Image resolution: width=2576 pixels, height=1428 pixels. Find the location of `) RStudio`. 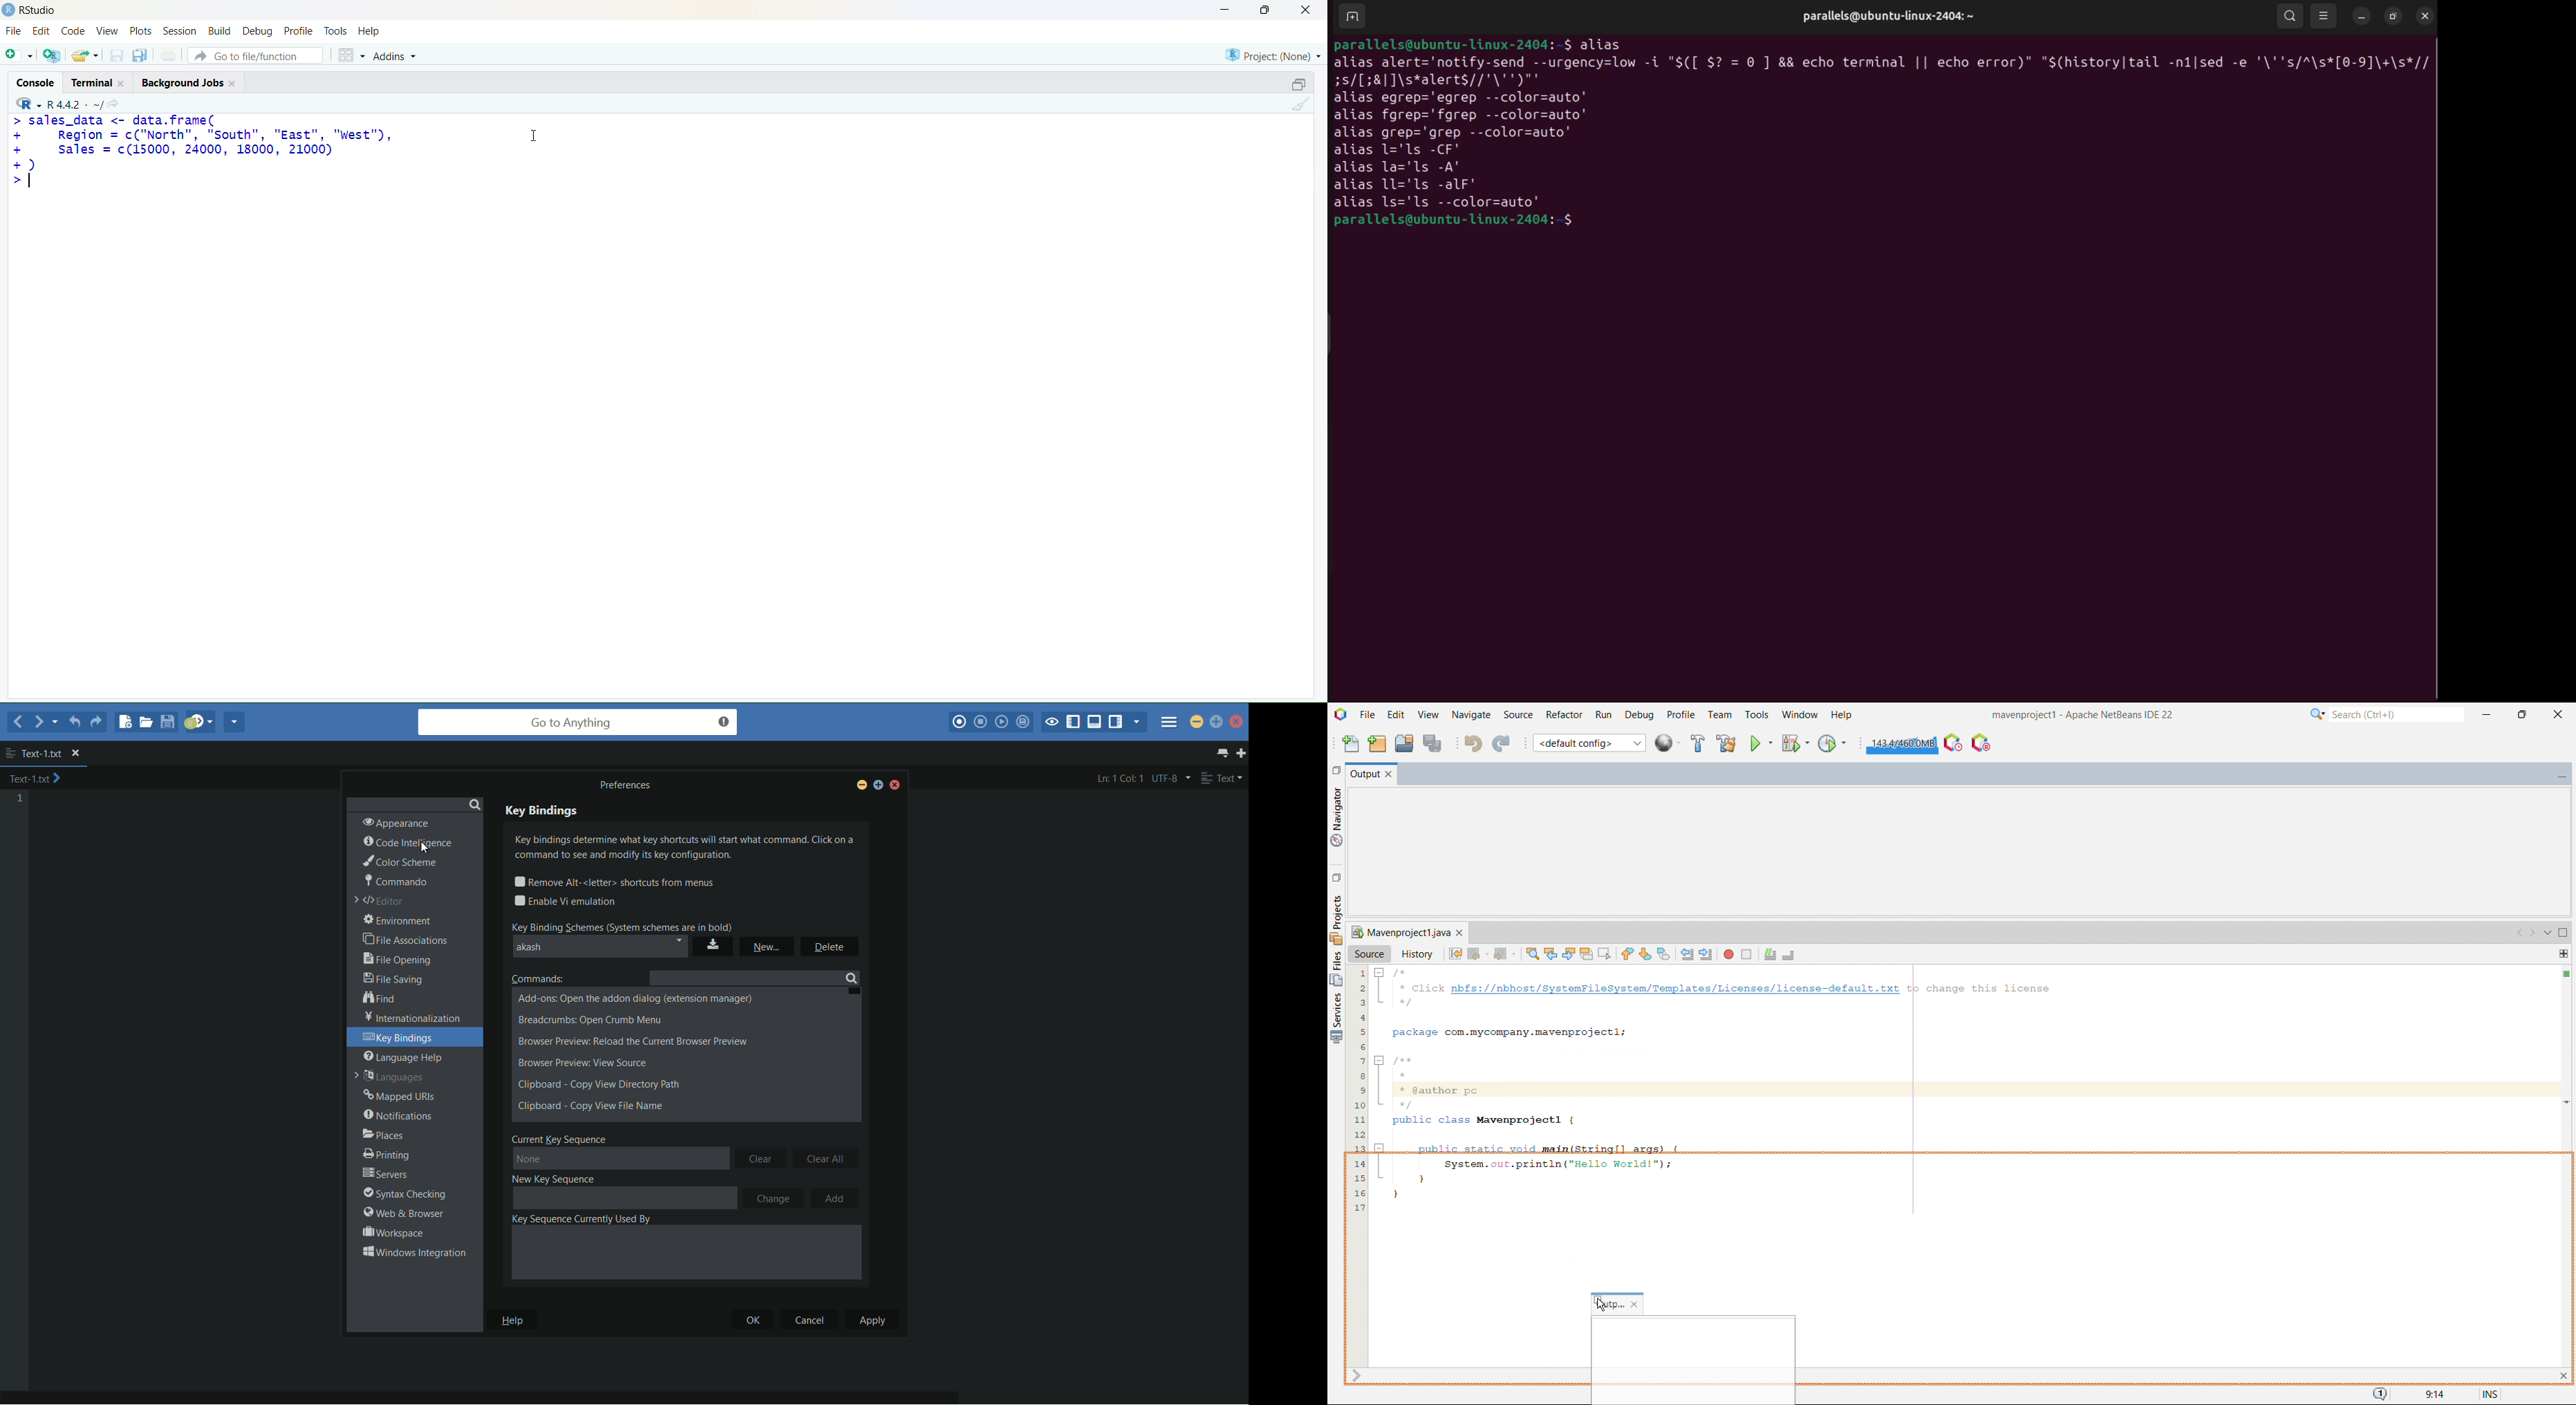

) RStudio is located at coordinates (35, 8).